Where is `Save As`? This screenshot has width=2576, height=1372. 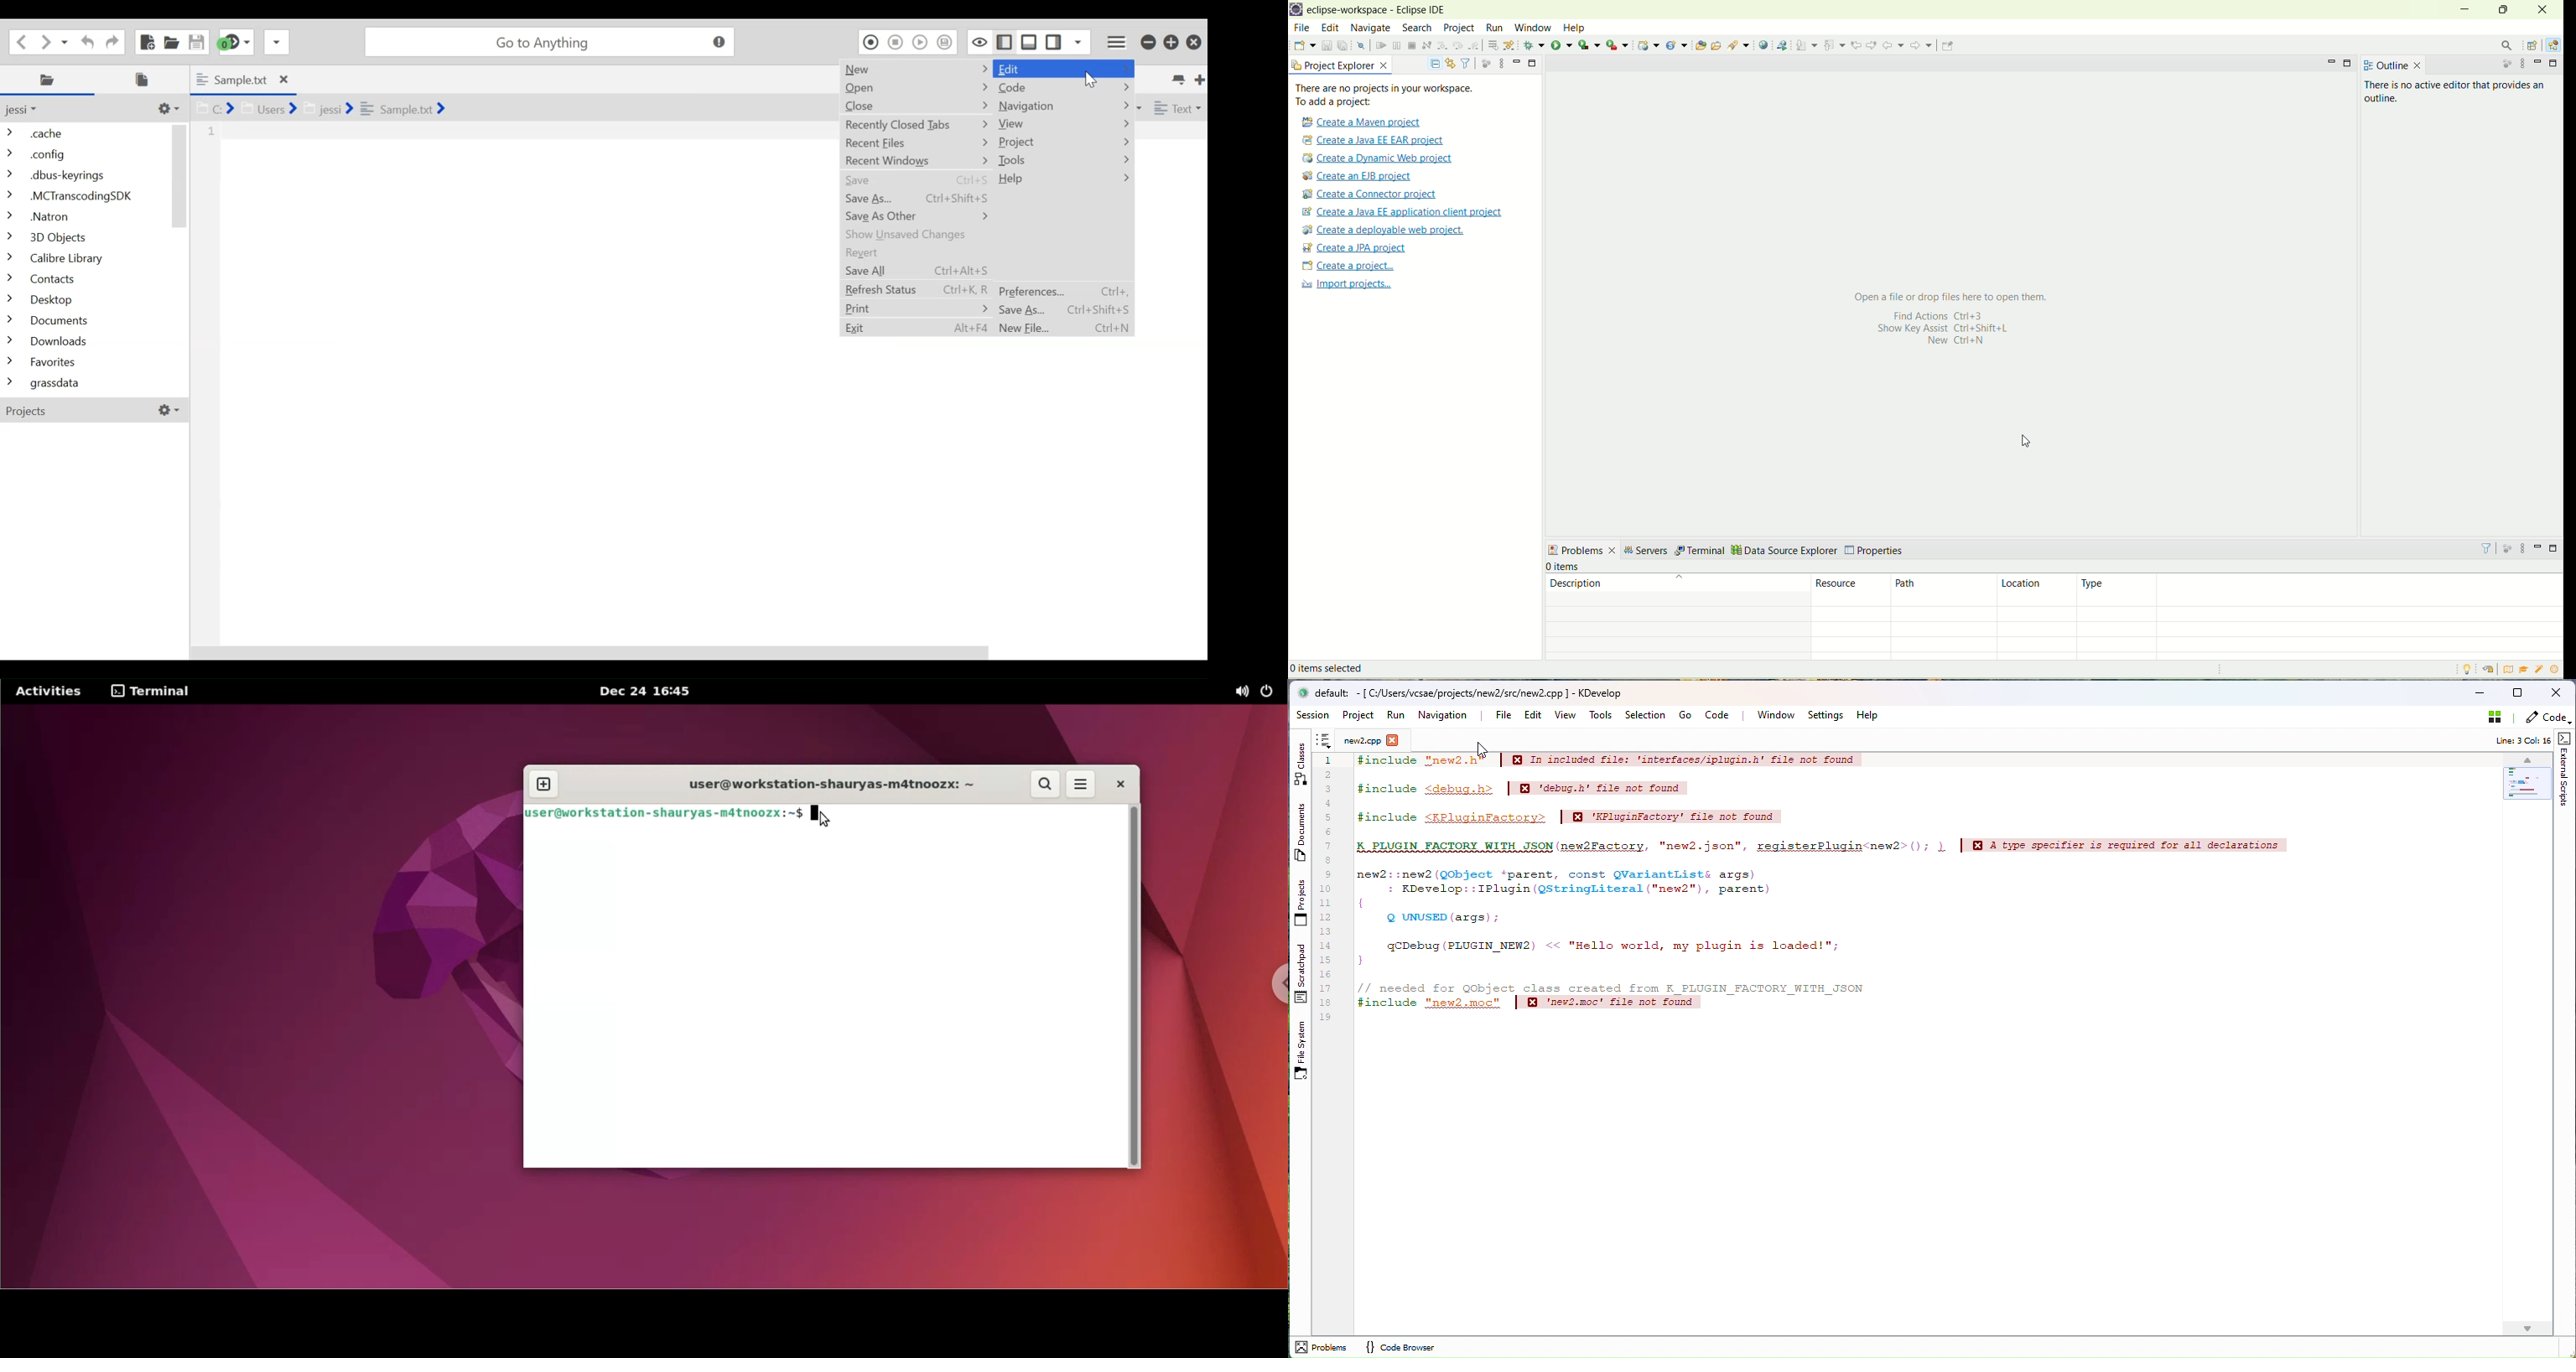 Save As is located at coordinates (916, 199).